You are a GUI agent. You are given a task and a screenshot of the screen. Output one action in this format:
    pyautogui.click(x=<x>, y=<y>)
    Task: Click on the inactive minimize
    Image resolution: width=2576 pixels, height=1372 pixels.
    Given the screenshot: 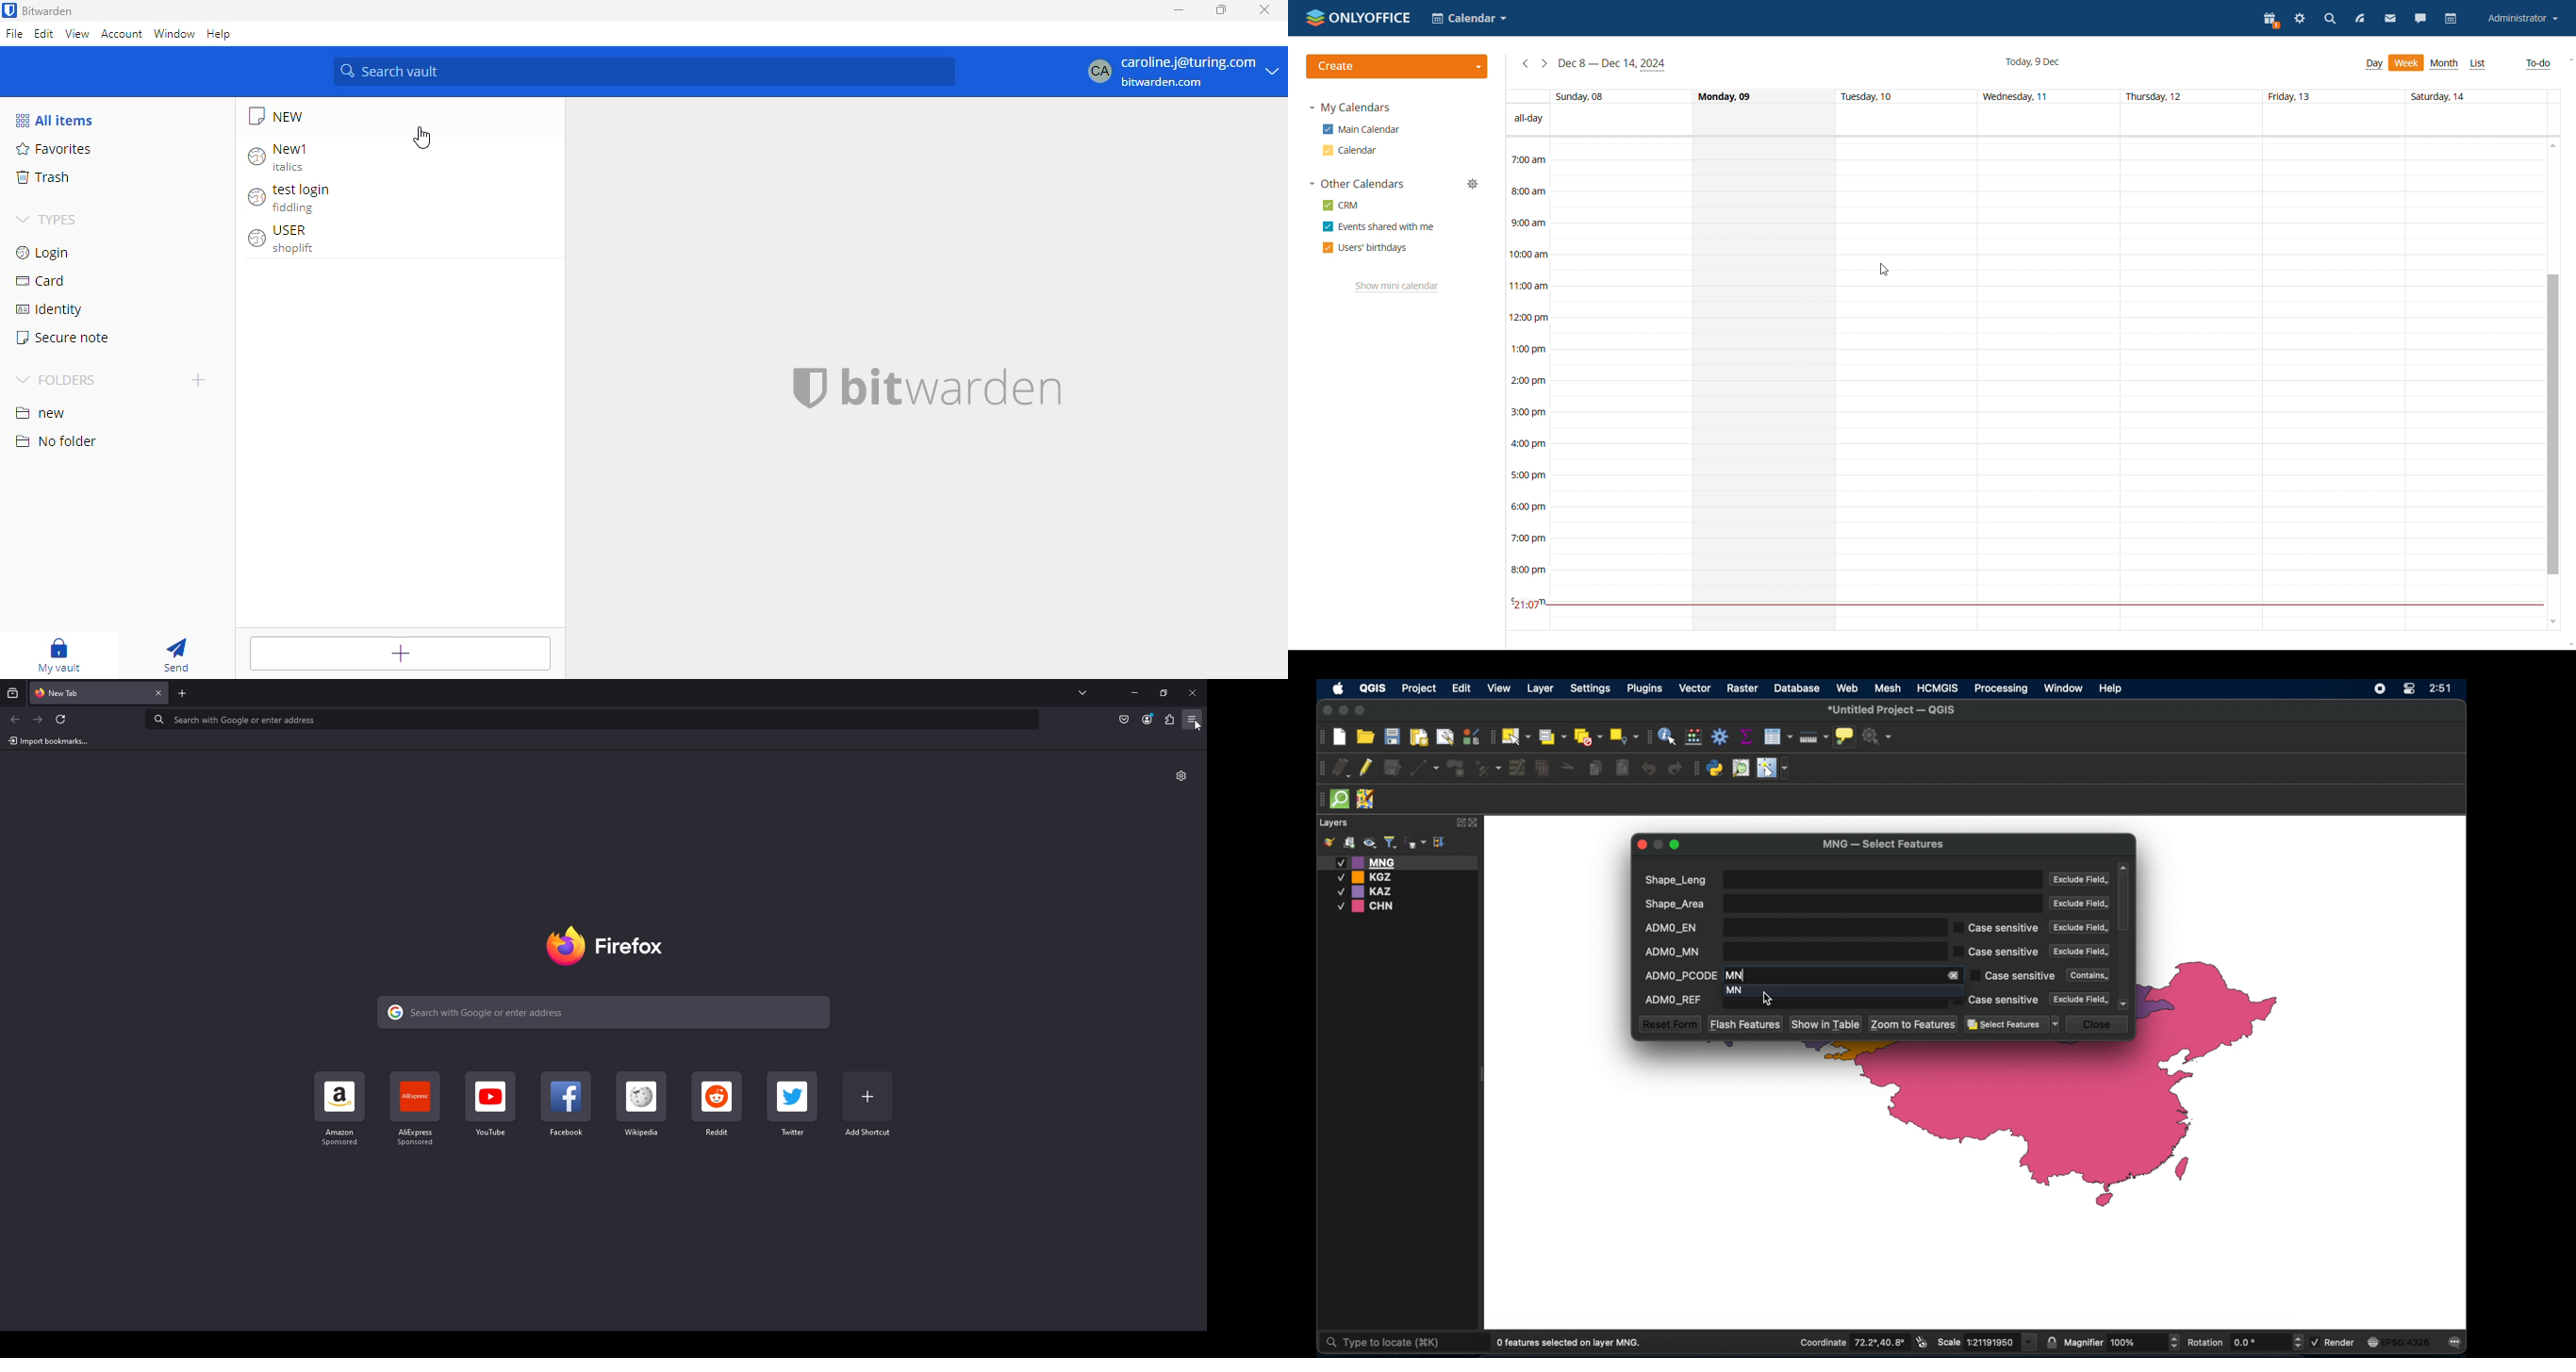 What is the action you would take?
    pyautogui.click(x=1658, y=844)
    